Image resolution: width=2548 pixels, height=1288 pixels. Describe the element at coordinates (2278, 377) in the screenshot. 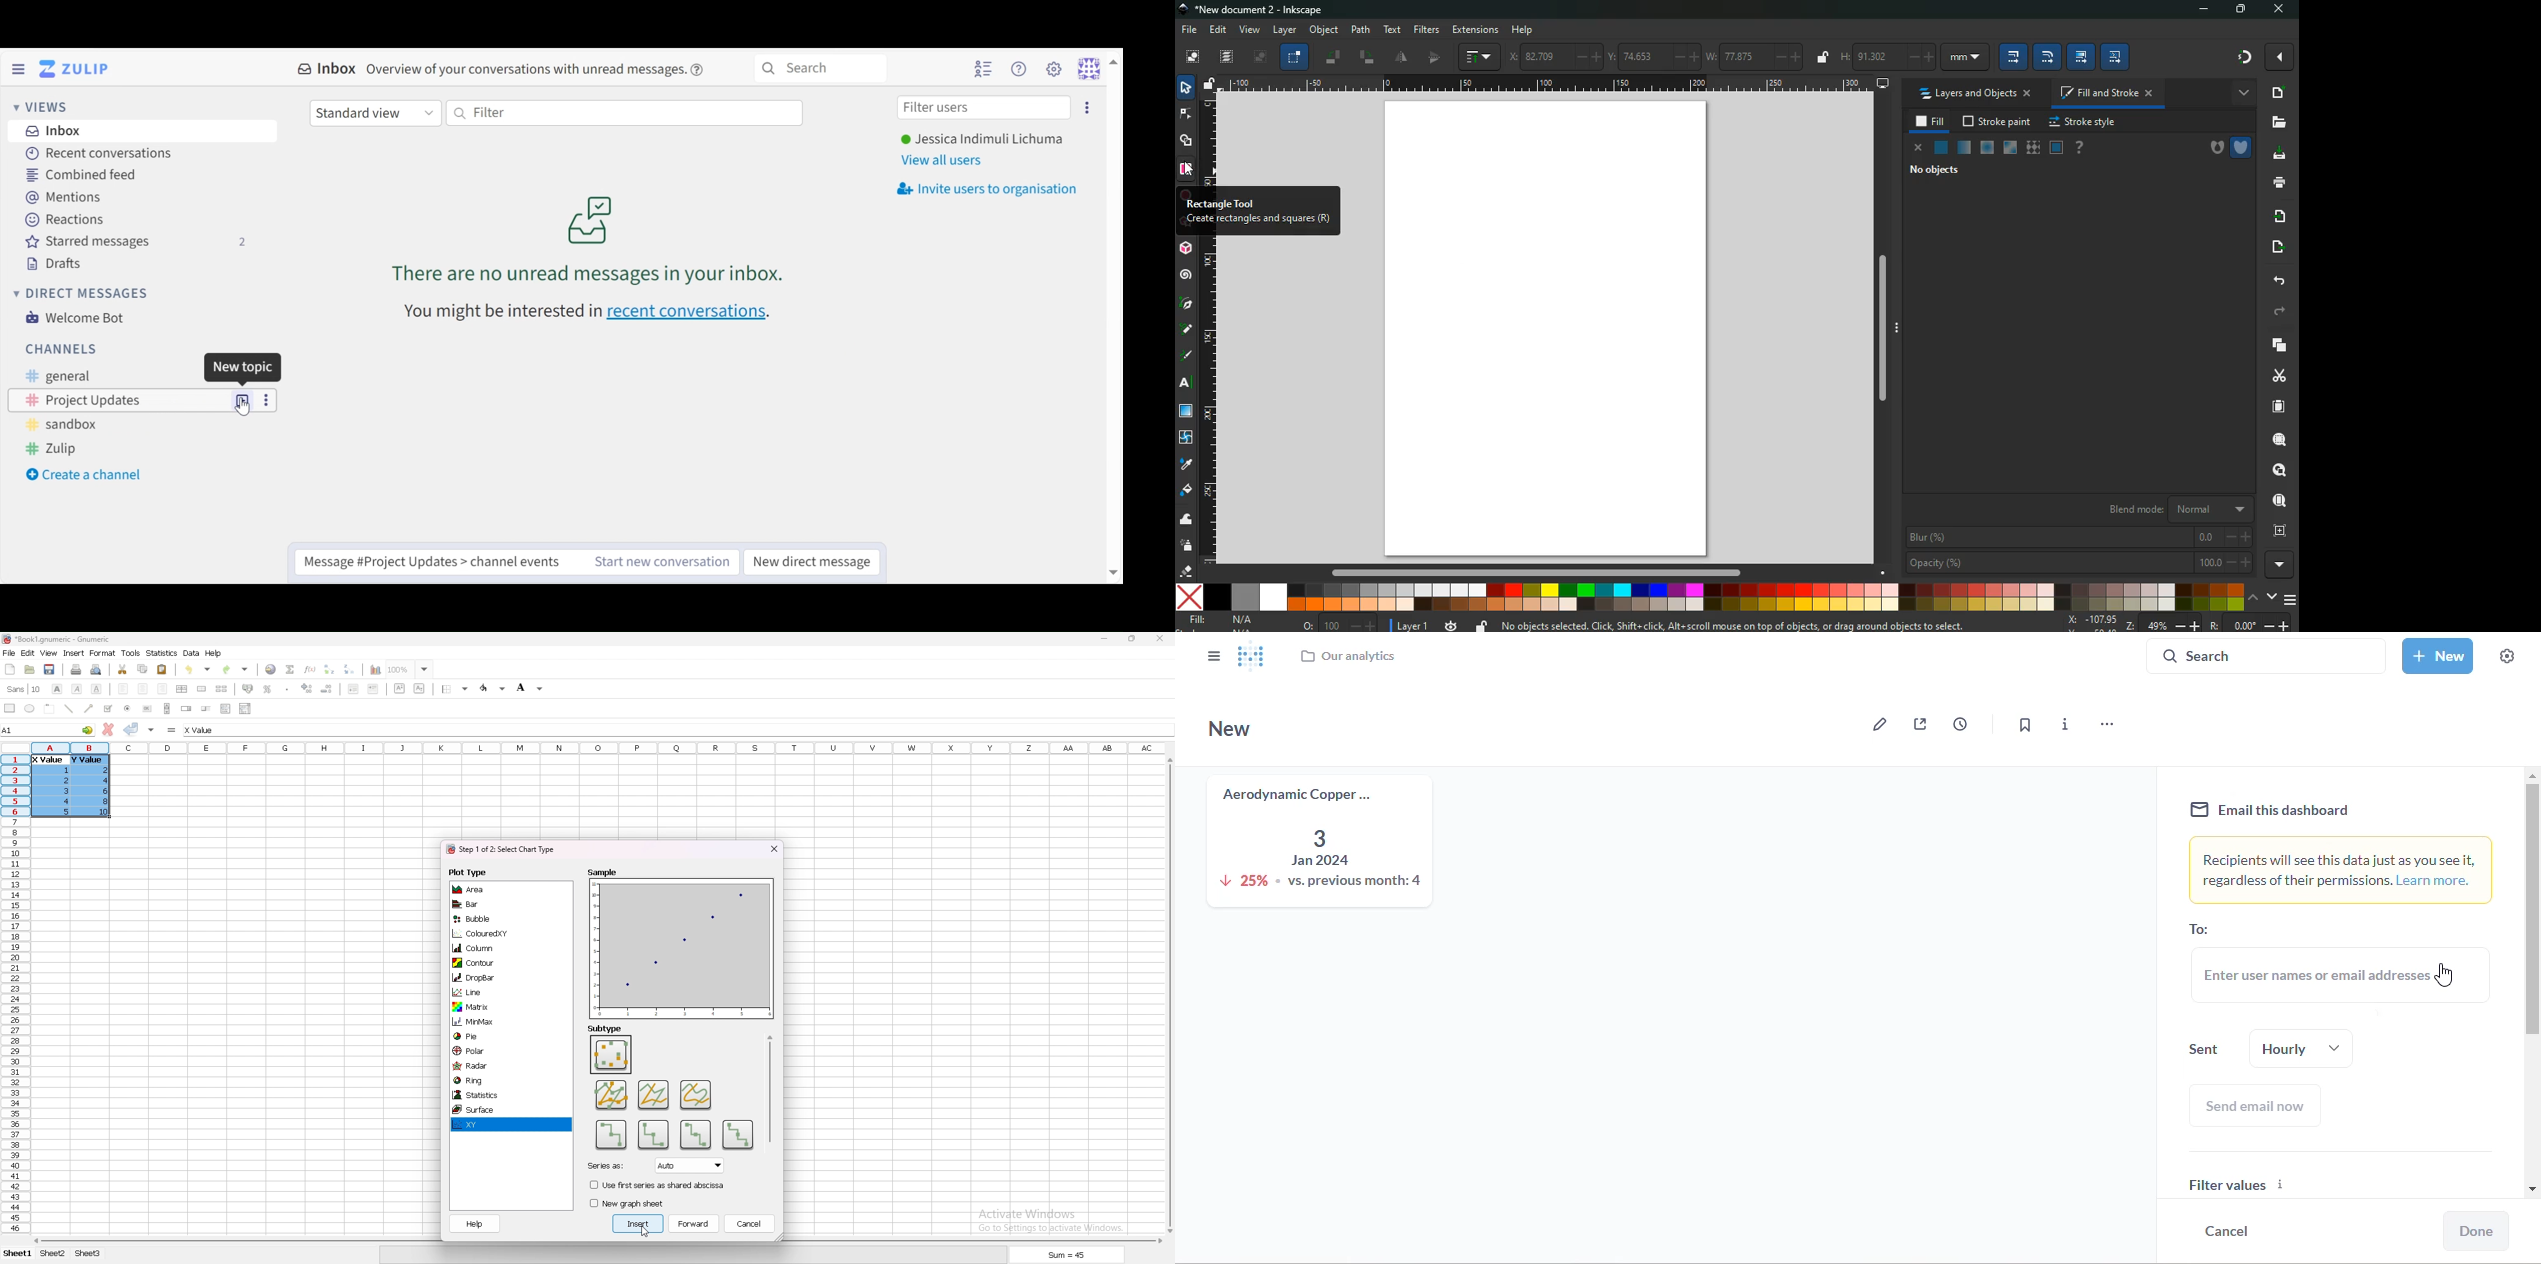

I see `cut` at that location.